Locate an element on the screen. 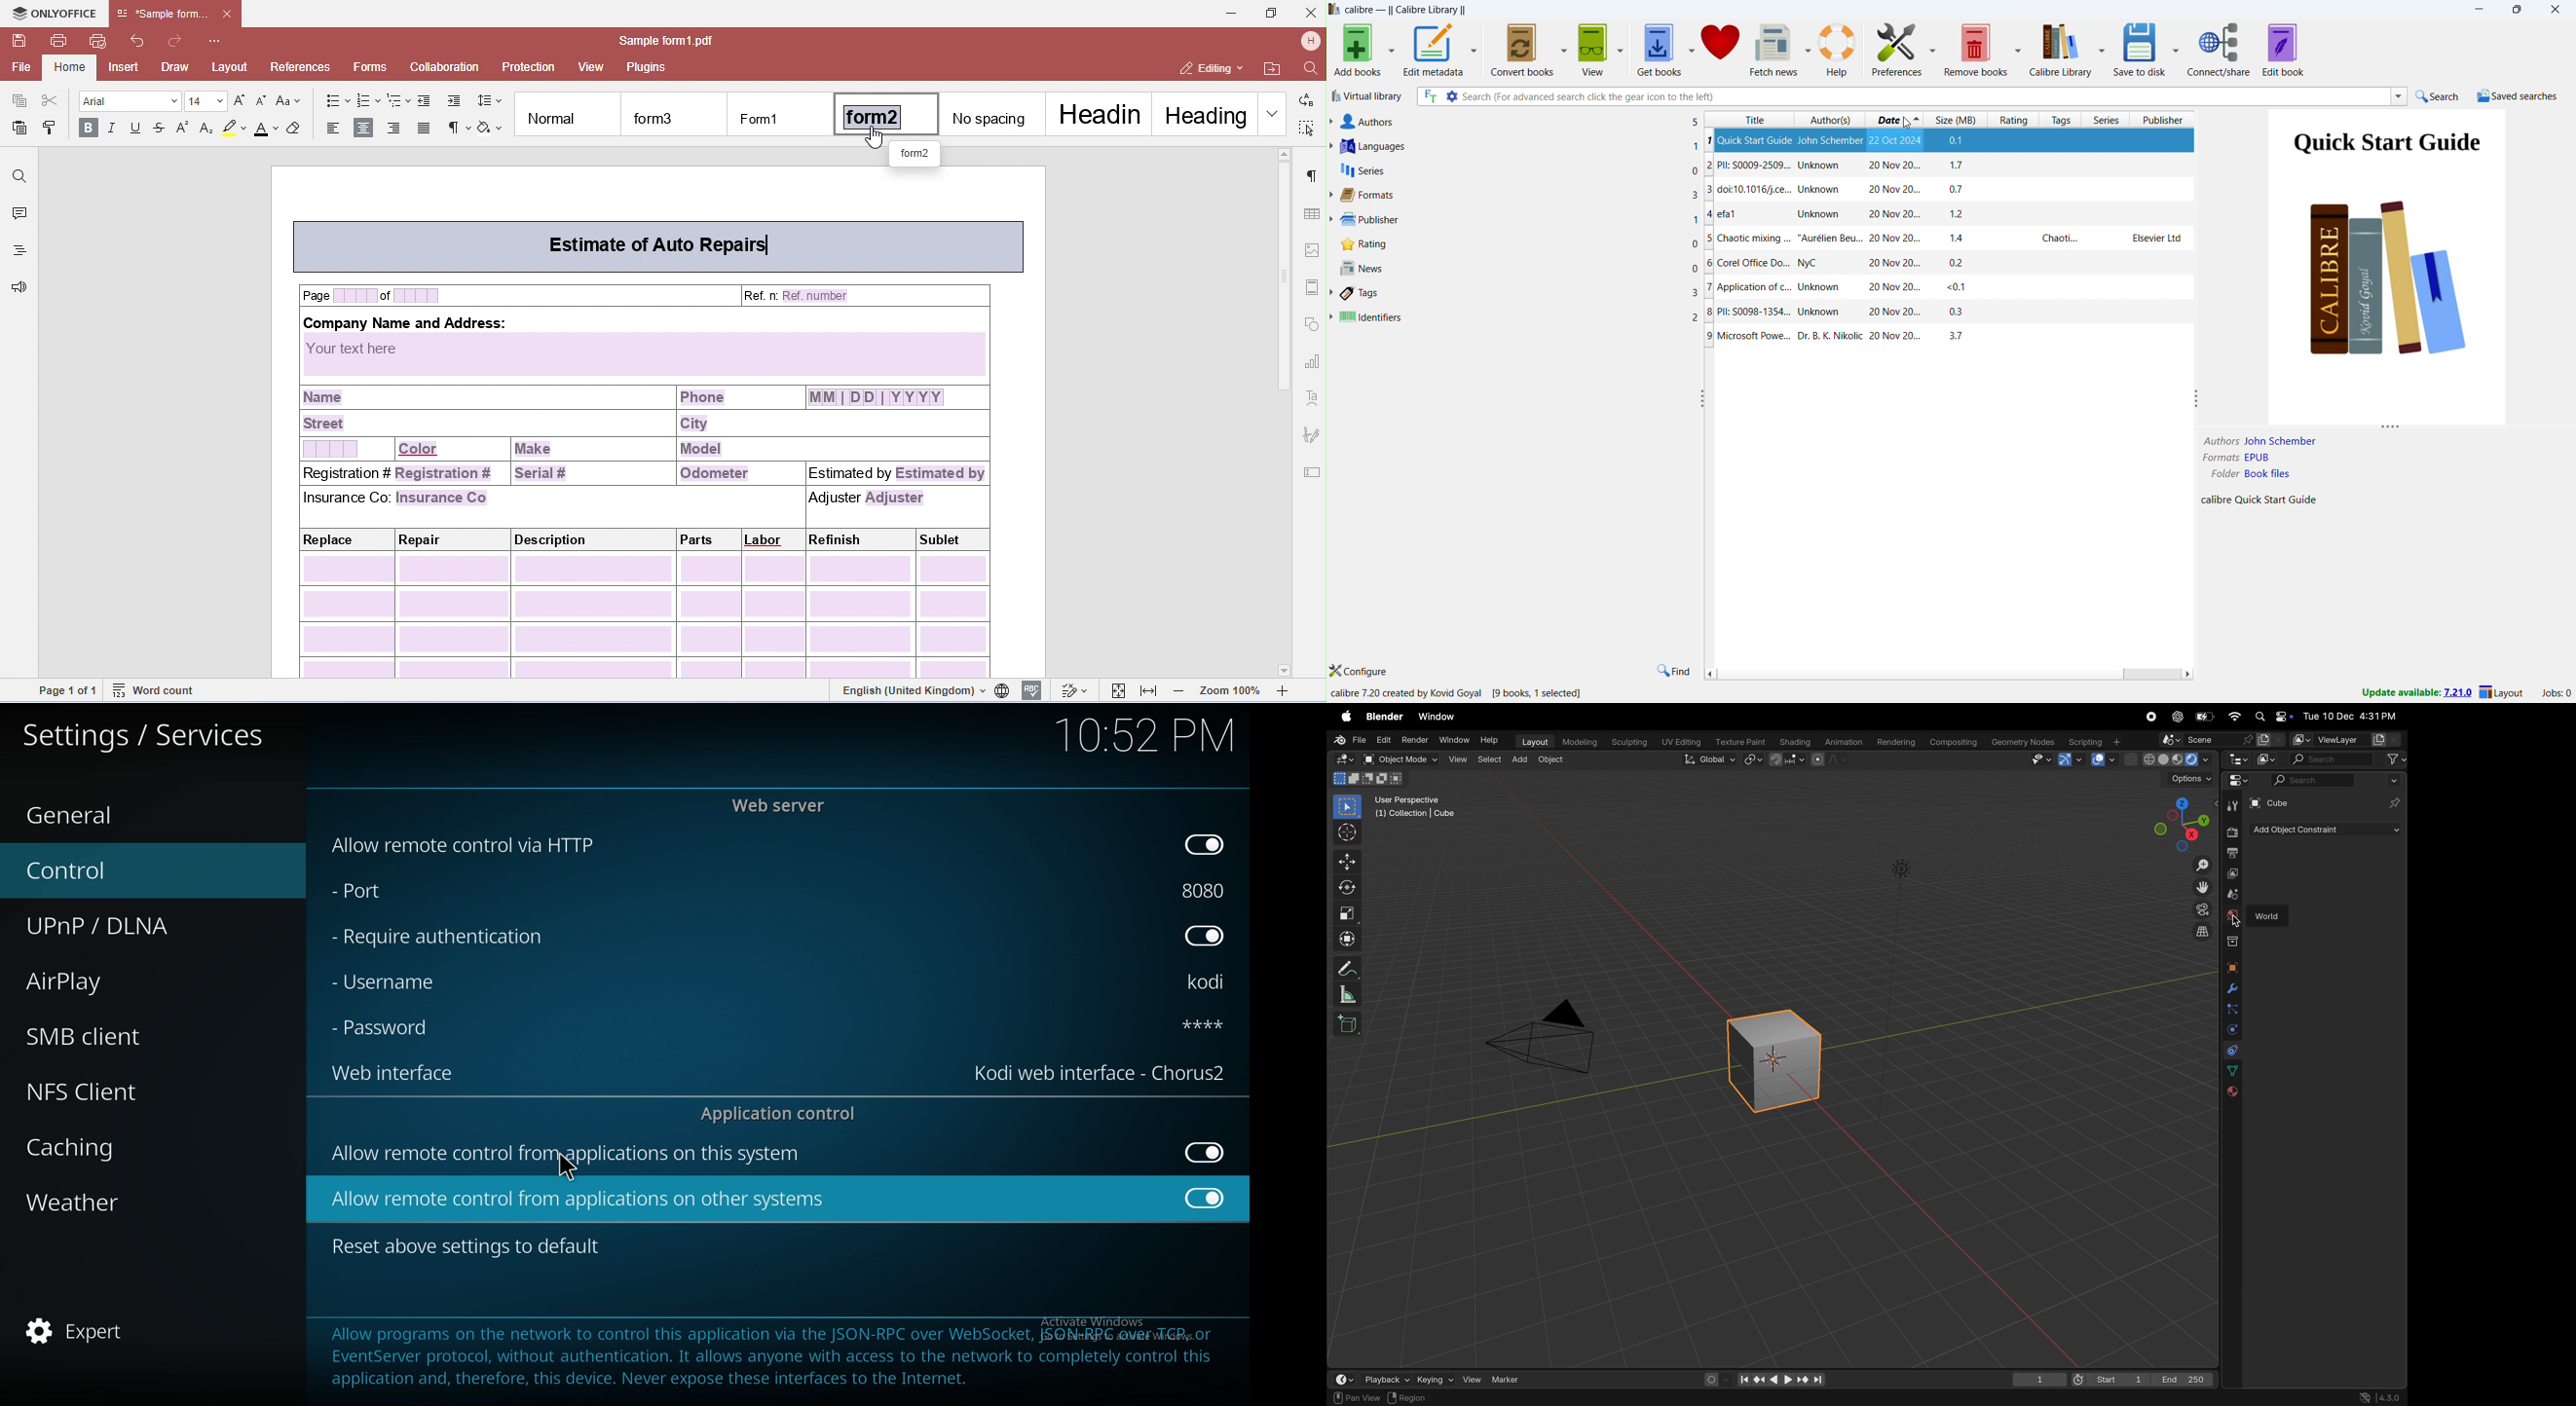 This screenshot has width=2576, height=1428. snap is located at coordinates (1788, 760).